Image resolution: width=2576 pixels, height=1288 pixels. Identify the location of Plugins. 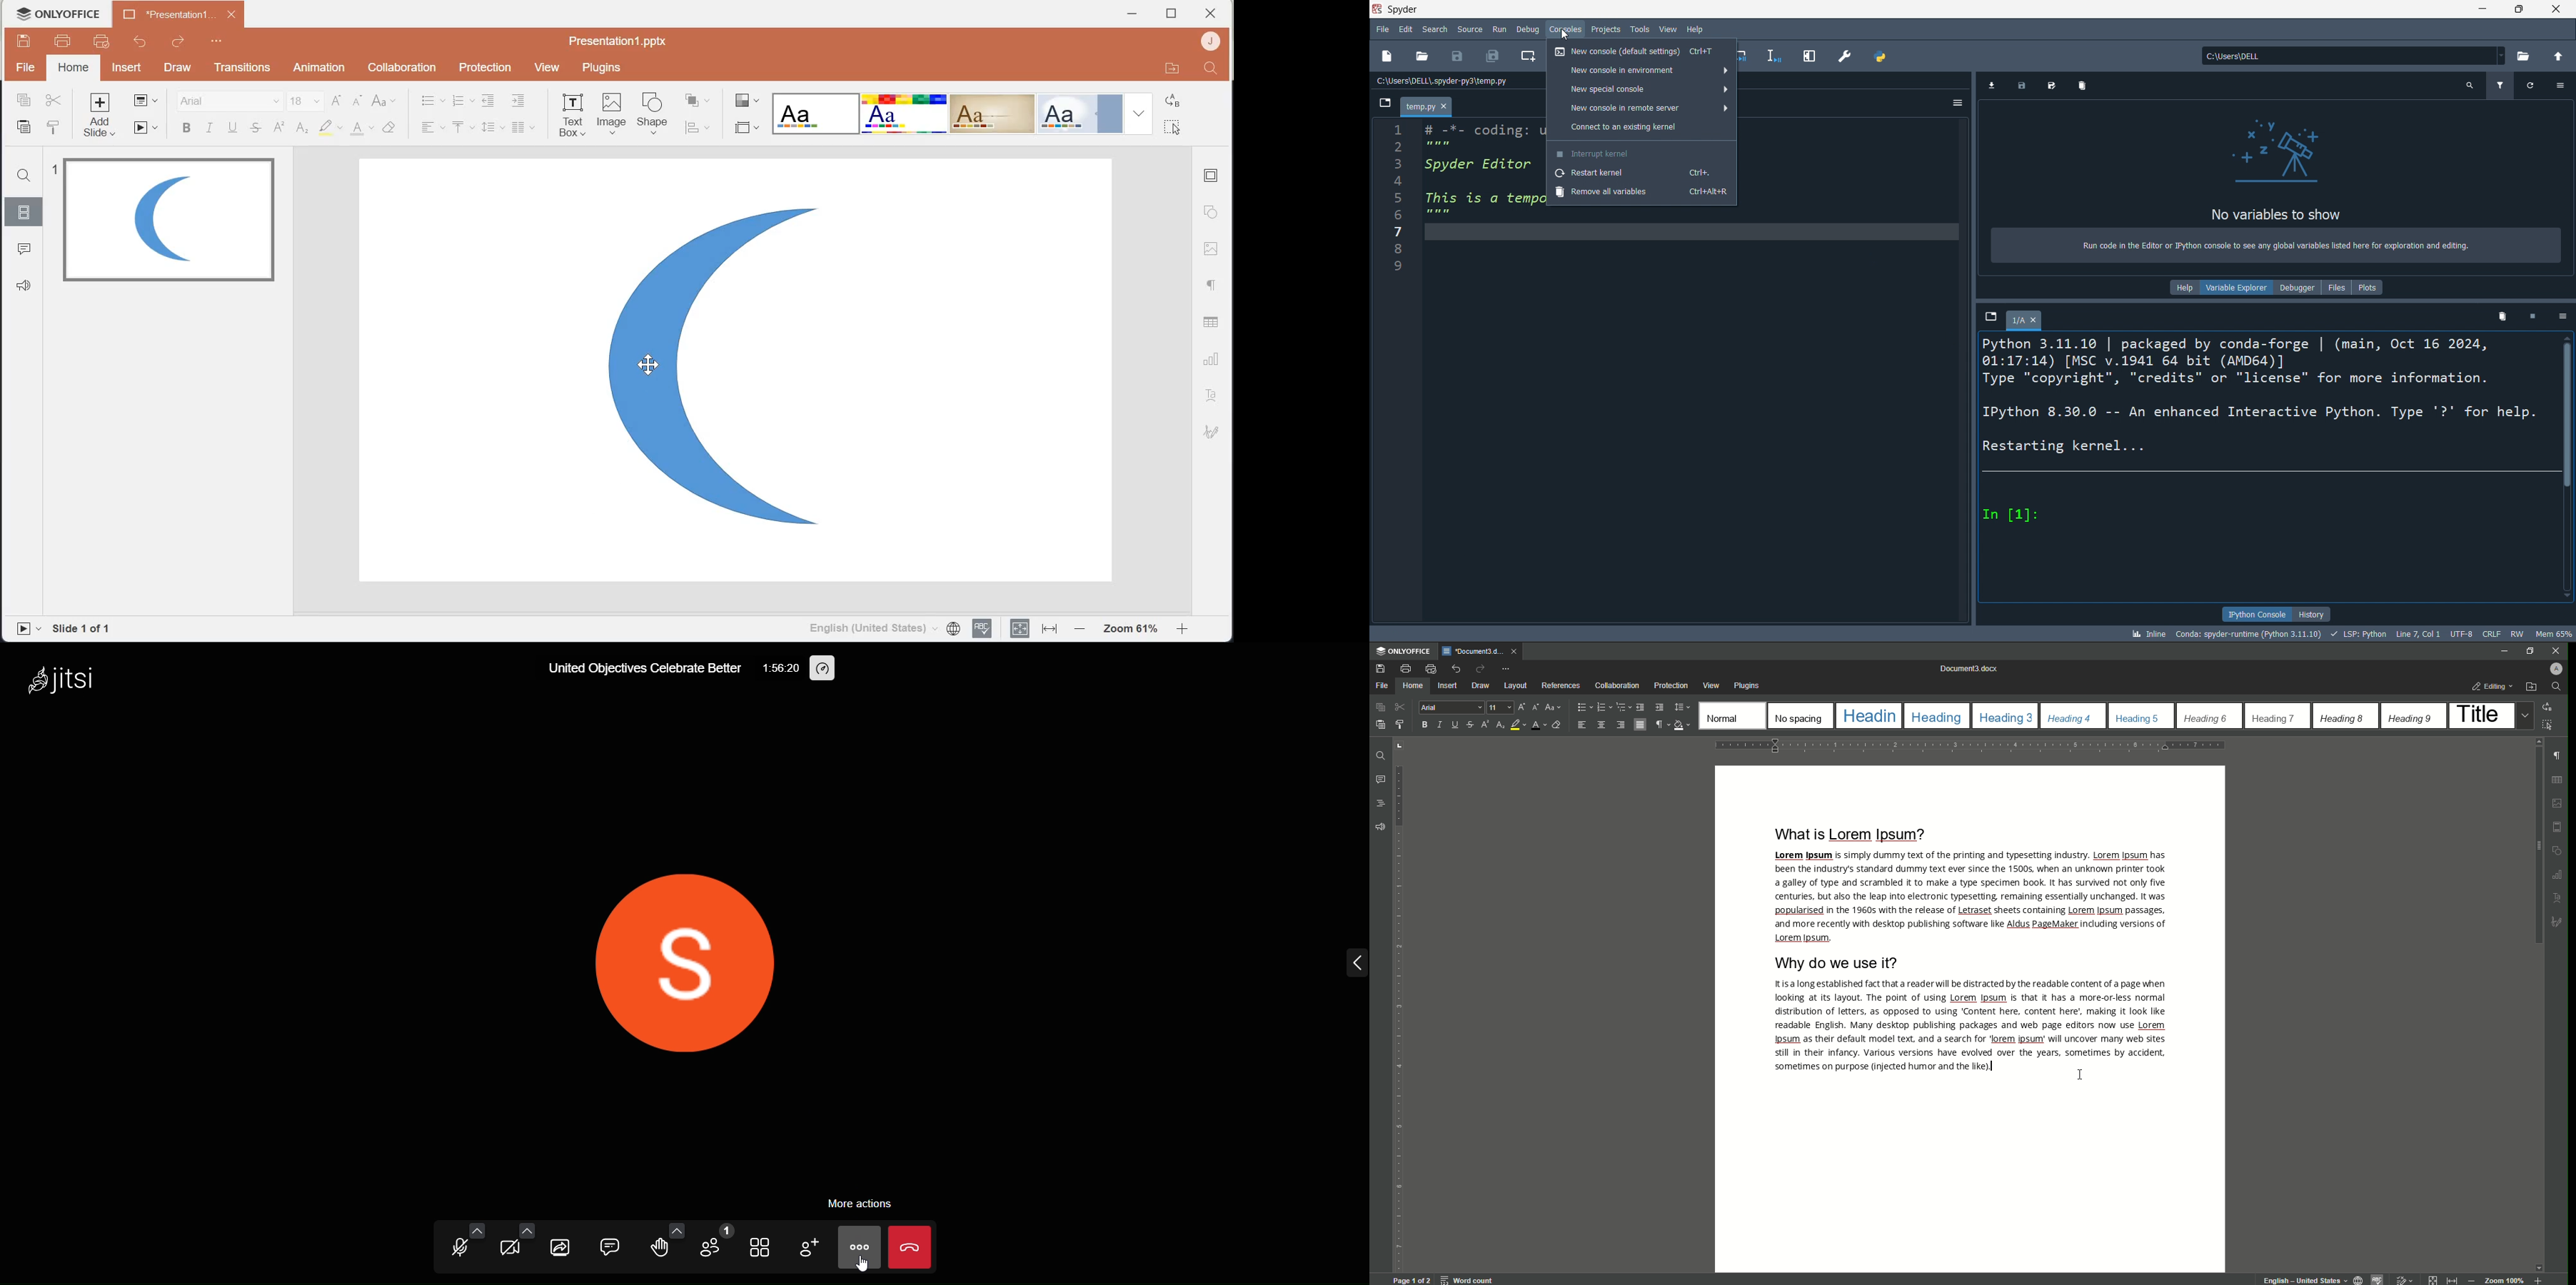
(1748, 684).